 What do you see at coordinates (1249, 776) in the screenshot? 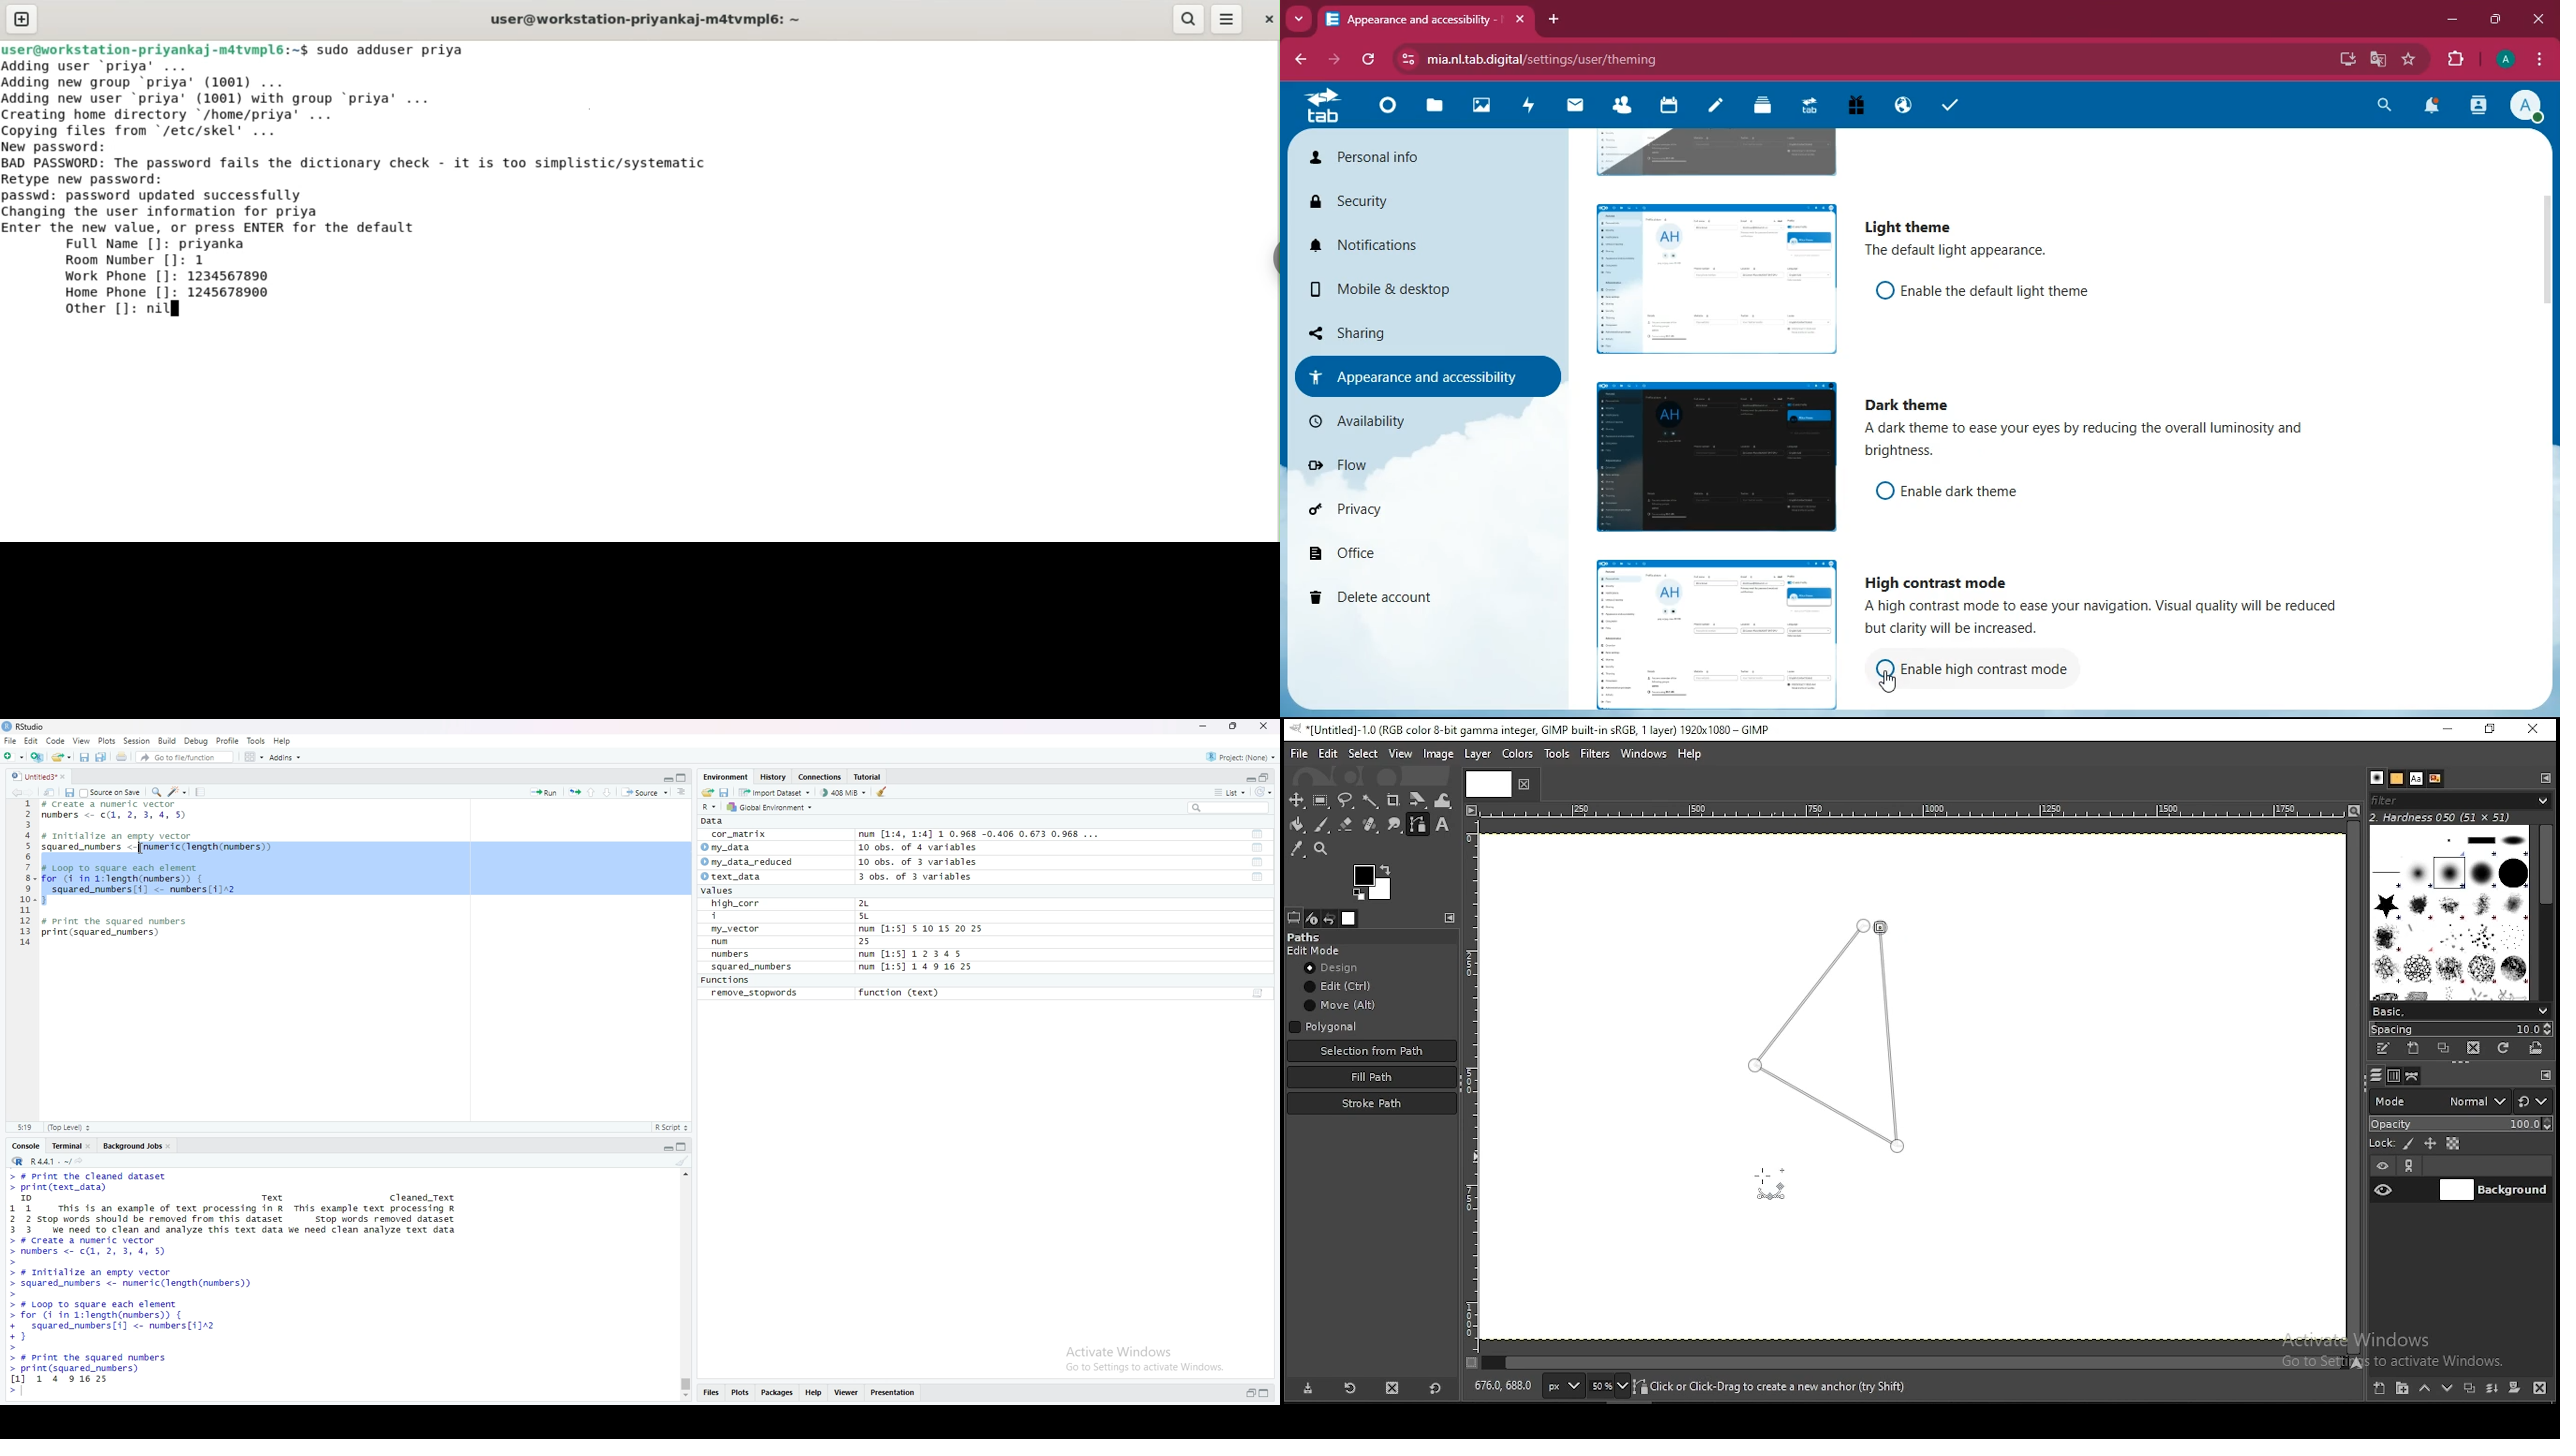
I see `minimize` at bounding box center [1249, 776].